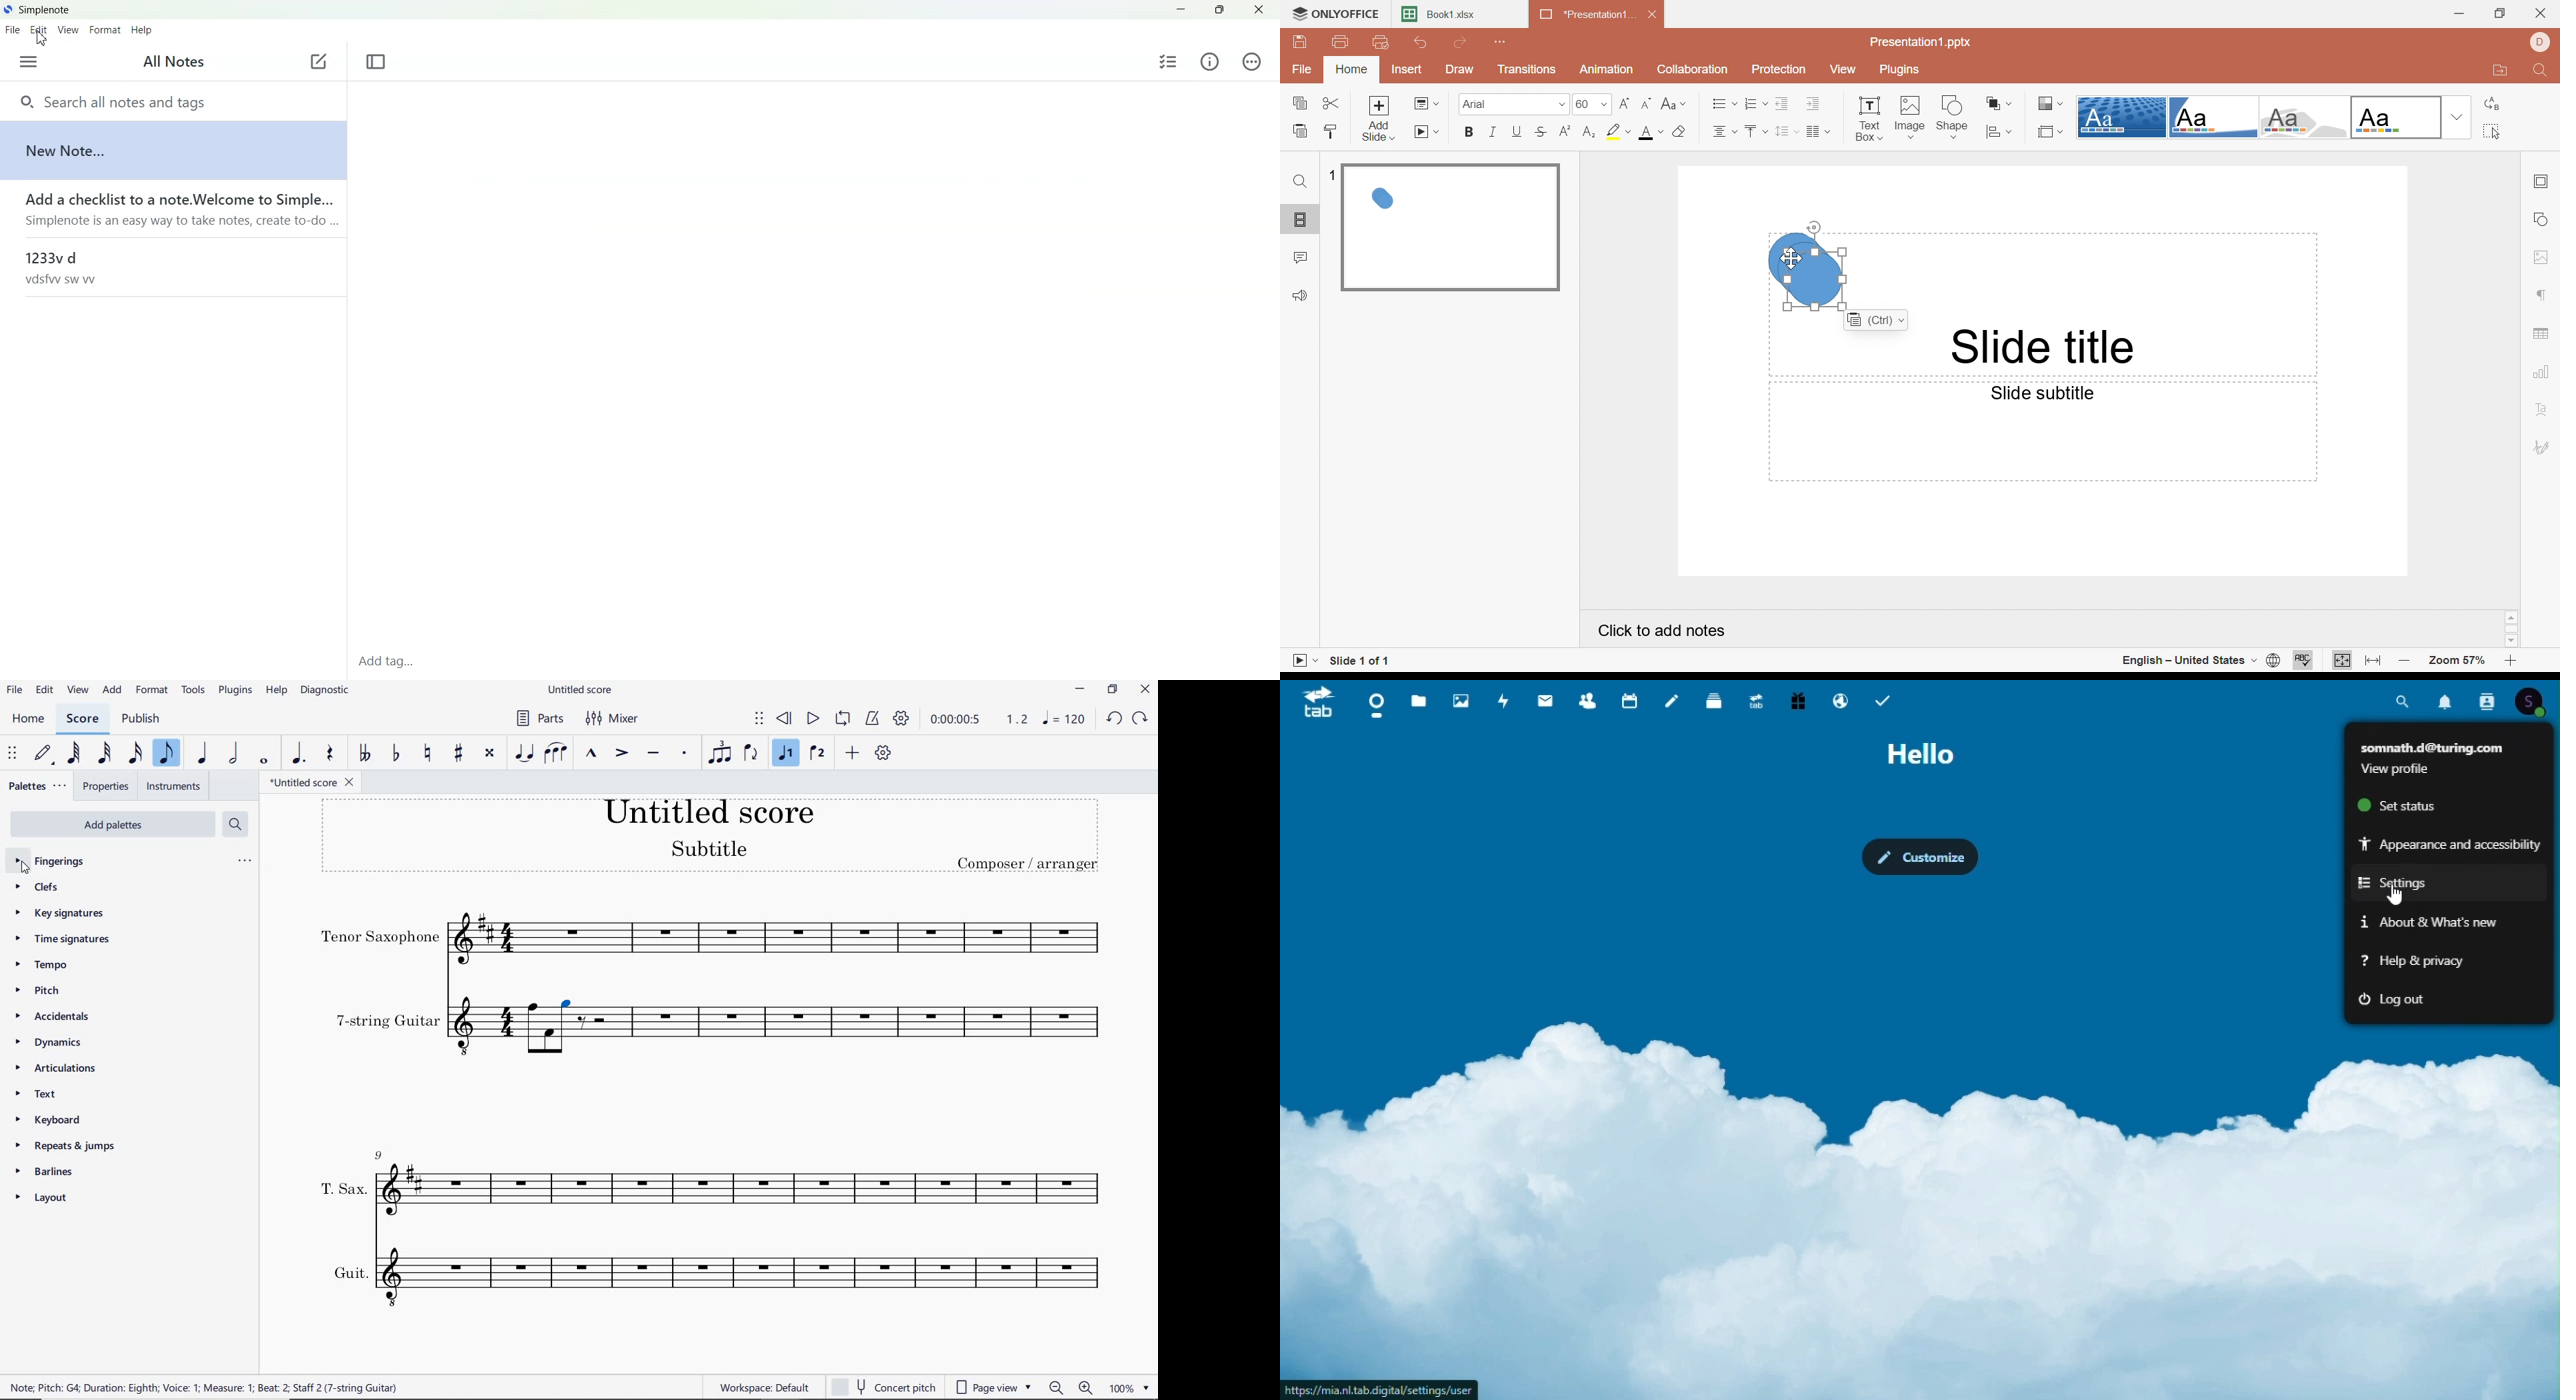 This screenshot has width=2576, height=1400. Describe the element at coordinates (2543, 373) in the screenshot. I see `Chart settings` at that location.